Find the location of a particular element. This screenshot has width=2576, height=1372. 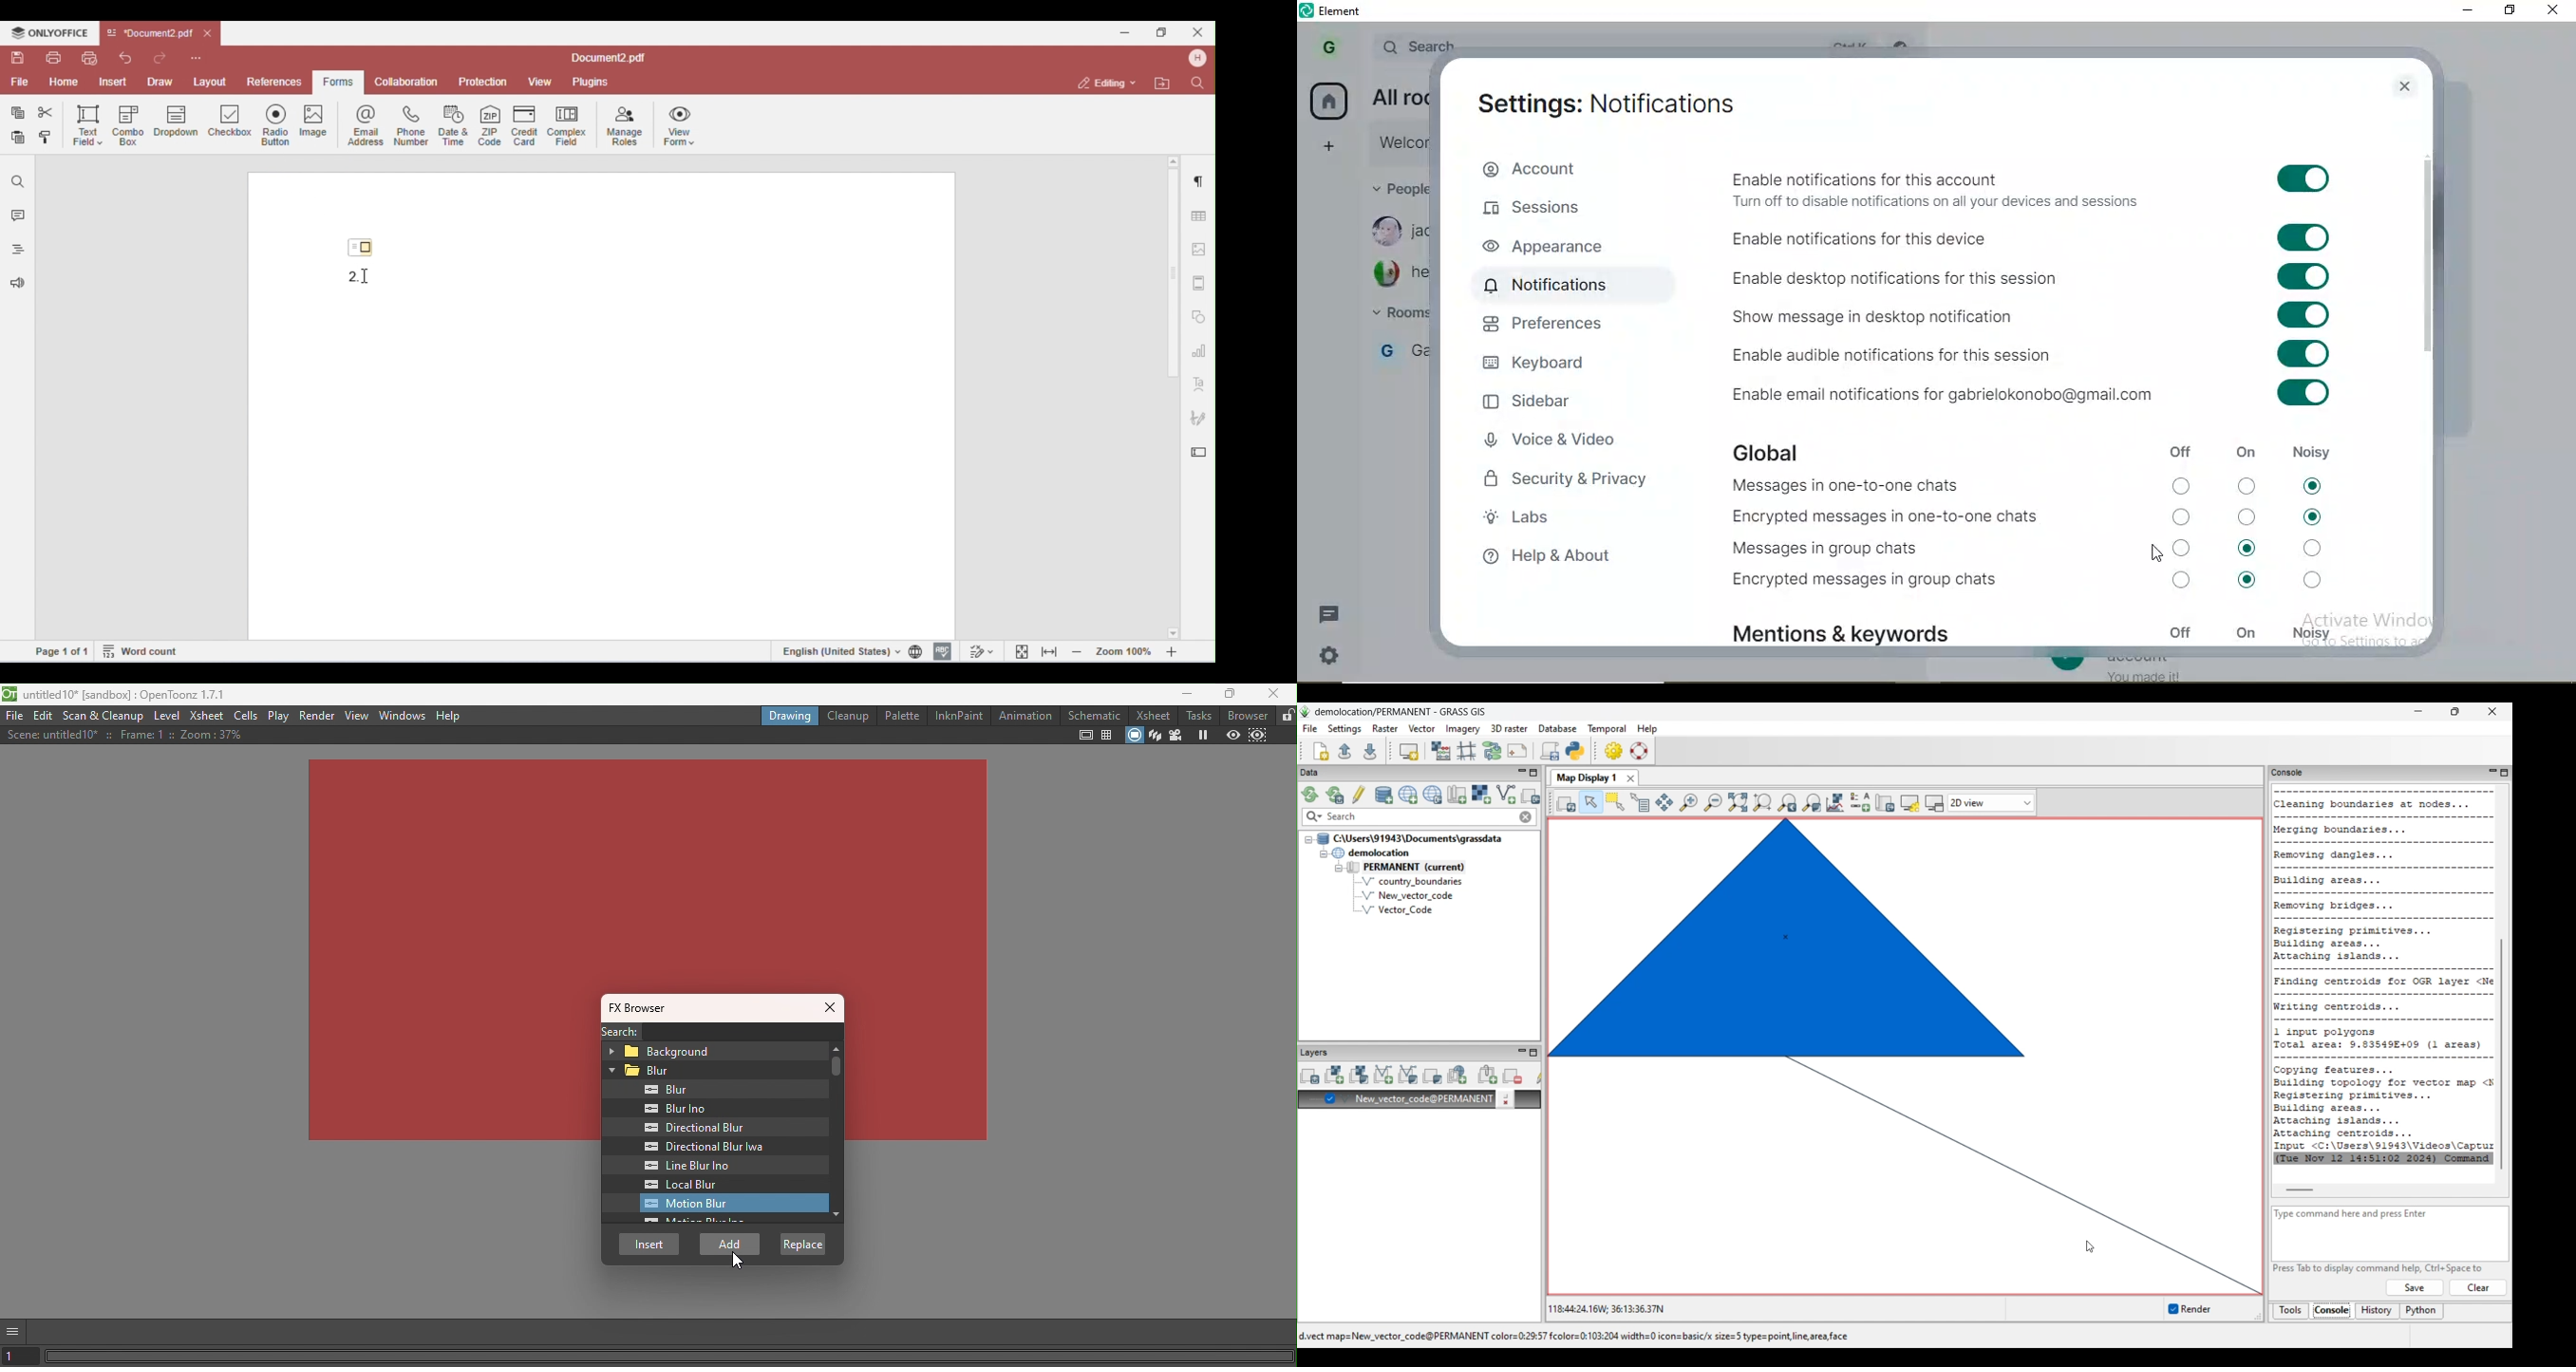

on is located at coordinates (2246, 633).